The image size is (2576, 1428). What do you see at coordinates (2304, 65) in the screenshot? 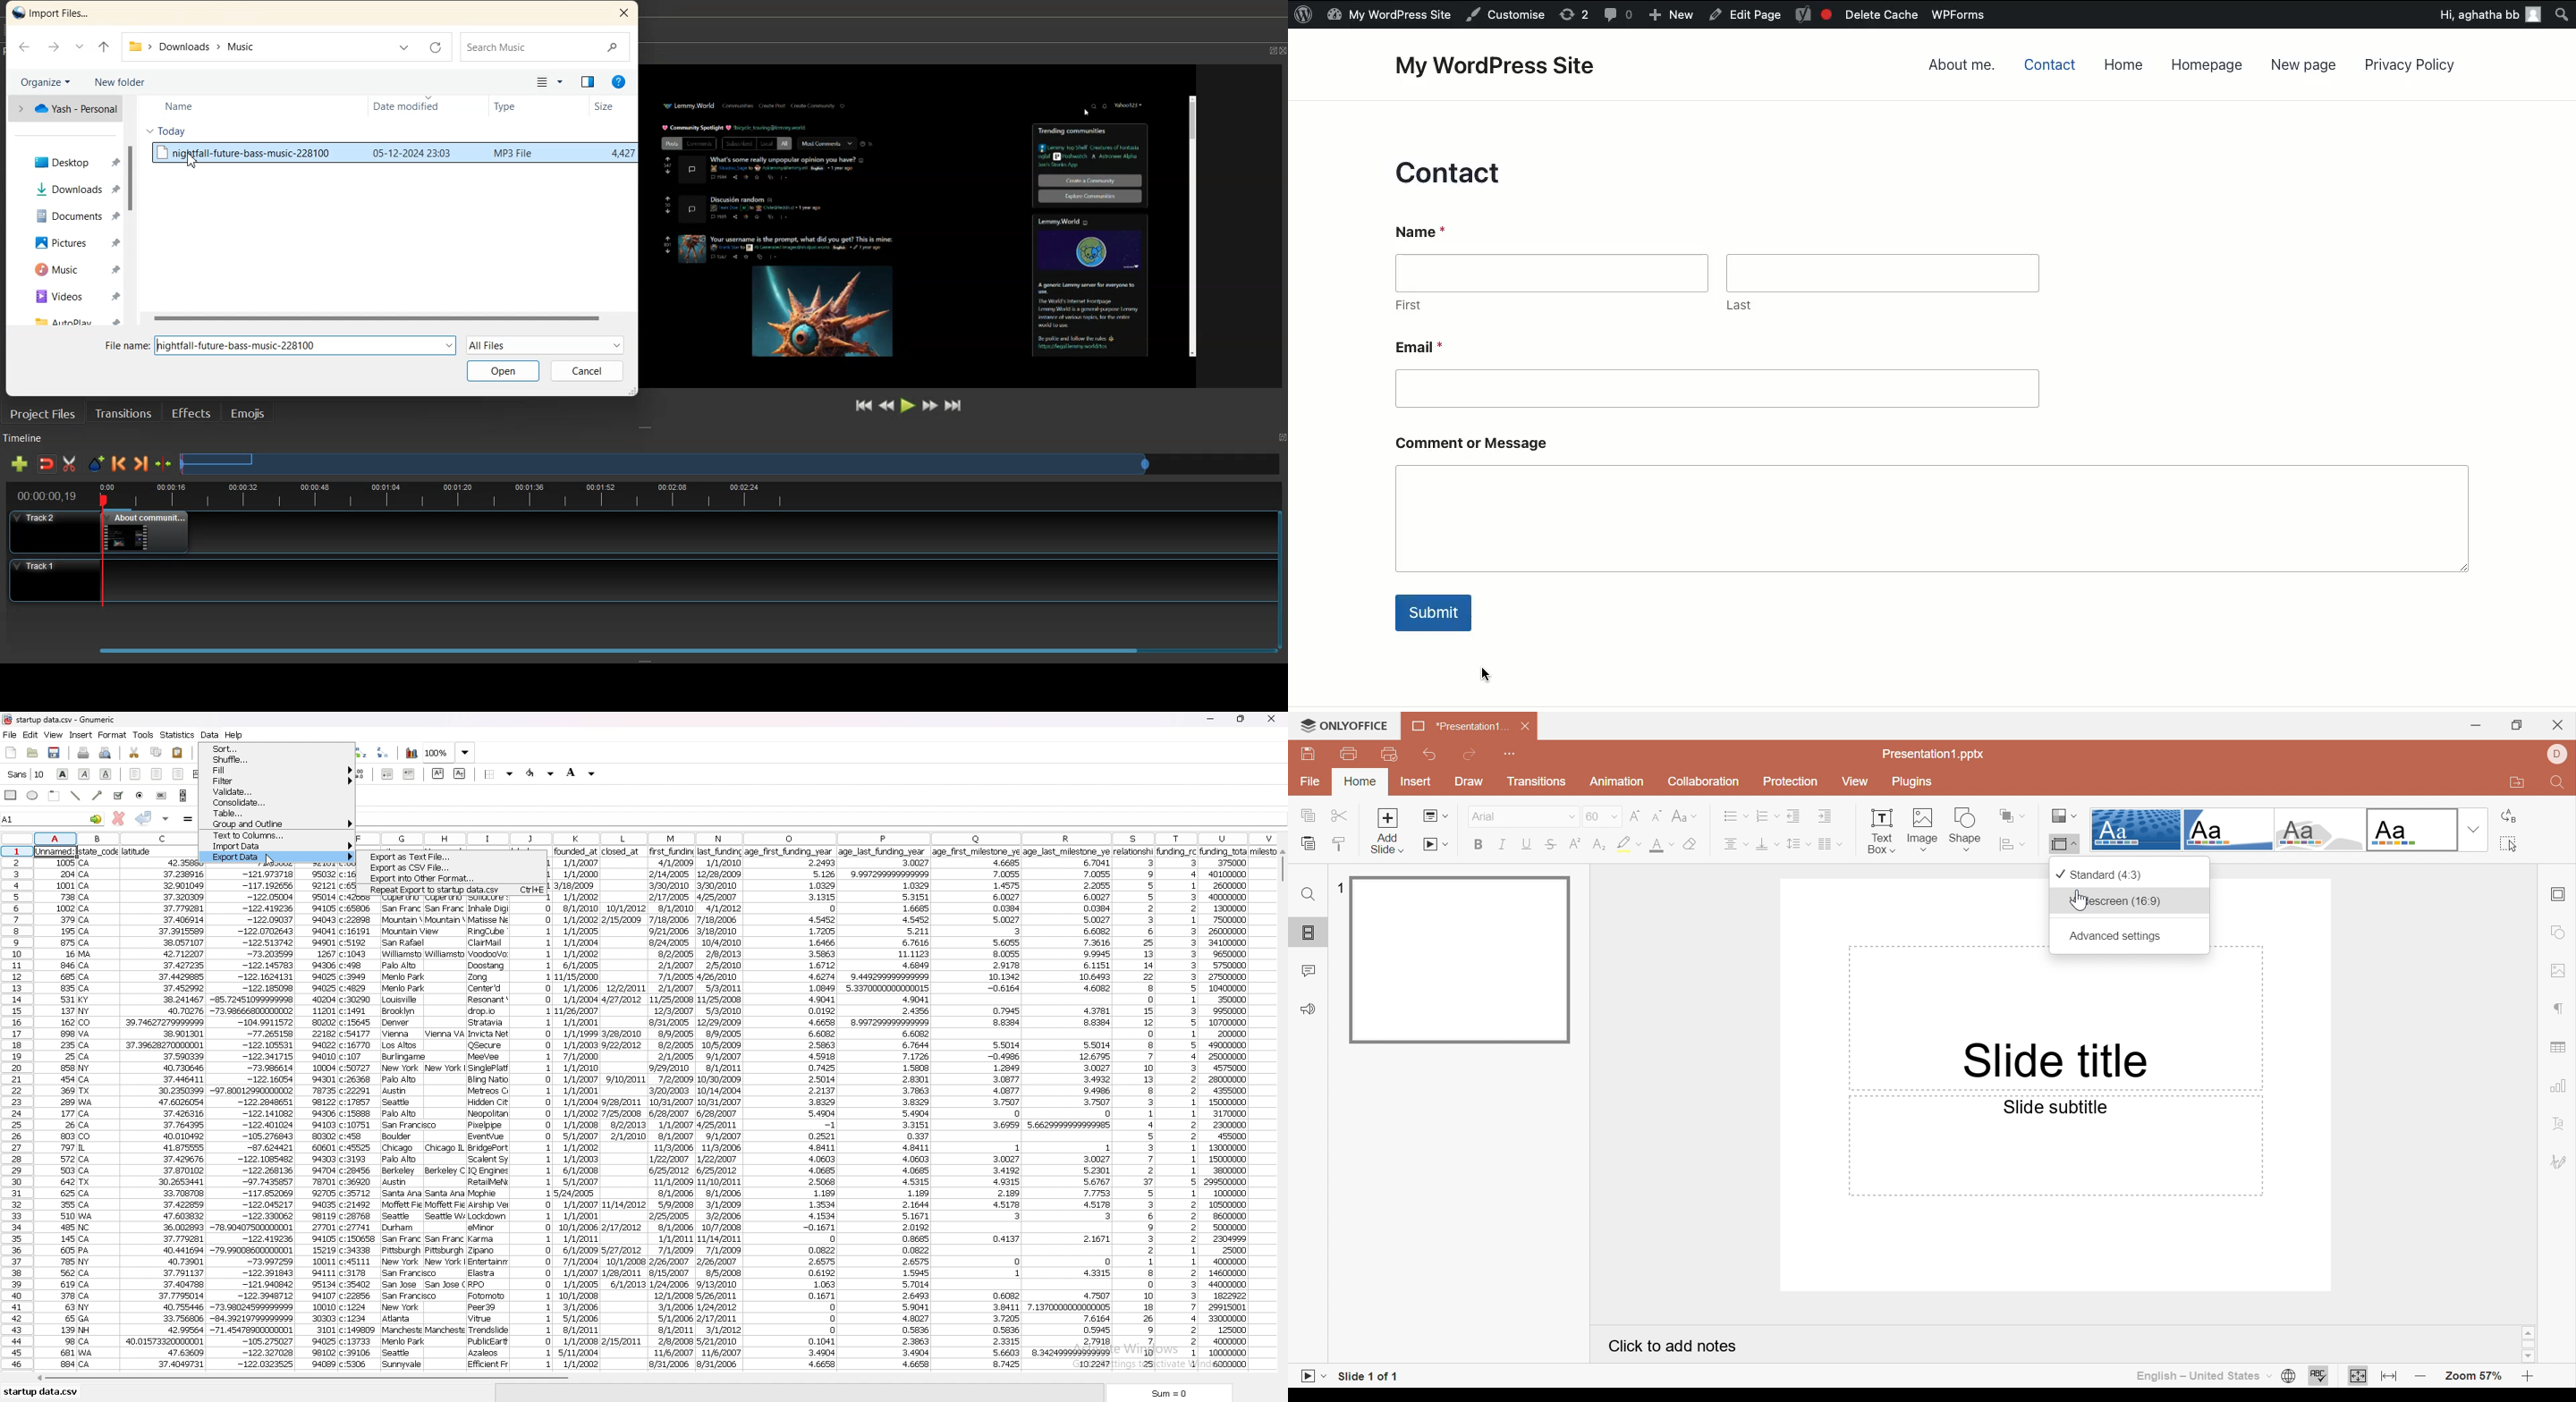
I see `New page` at bounding box center [2304, 65].